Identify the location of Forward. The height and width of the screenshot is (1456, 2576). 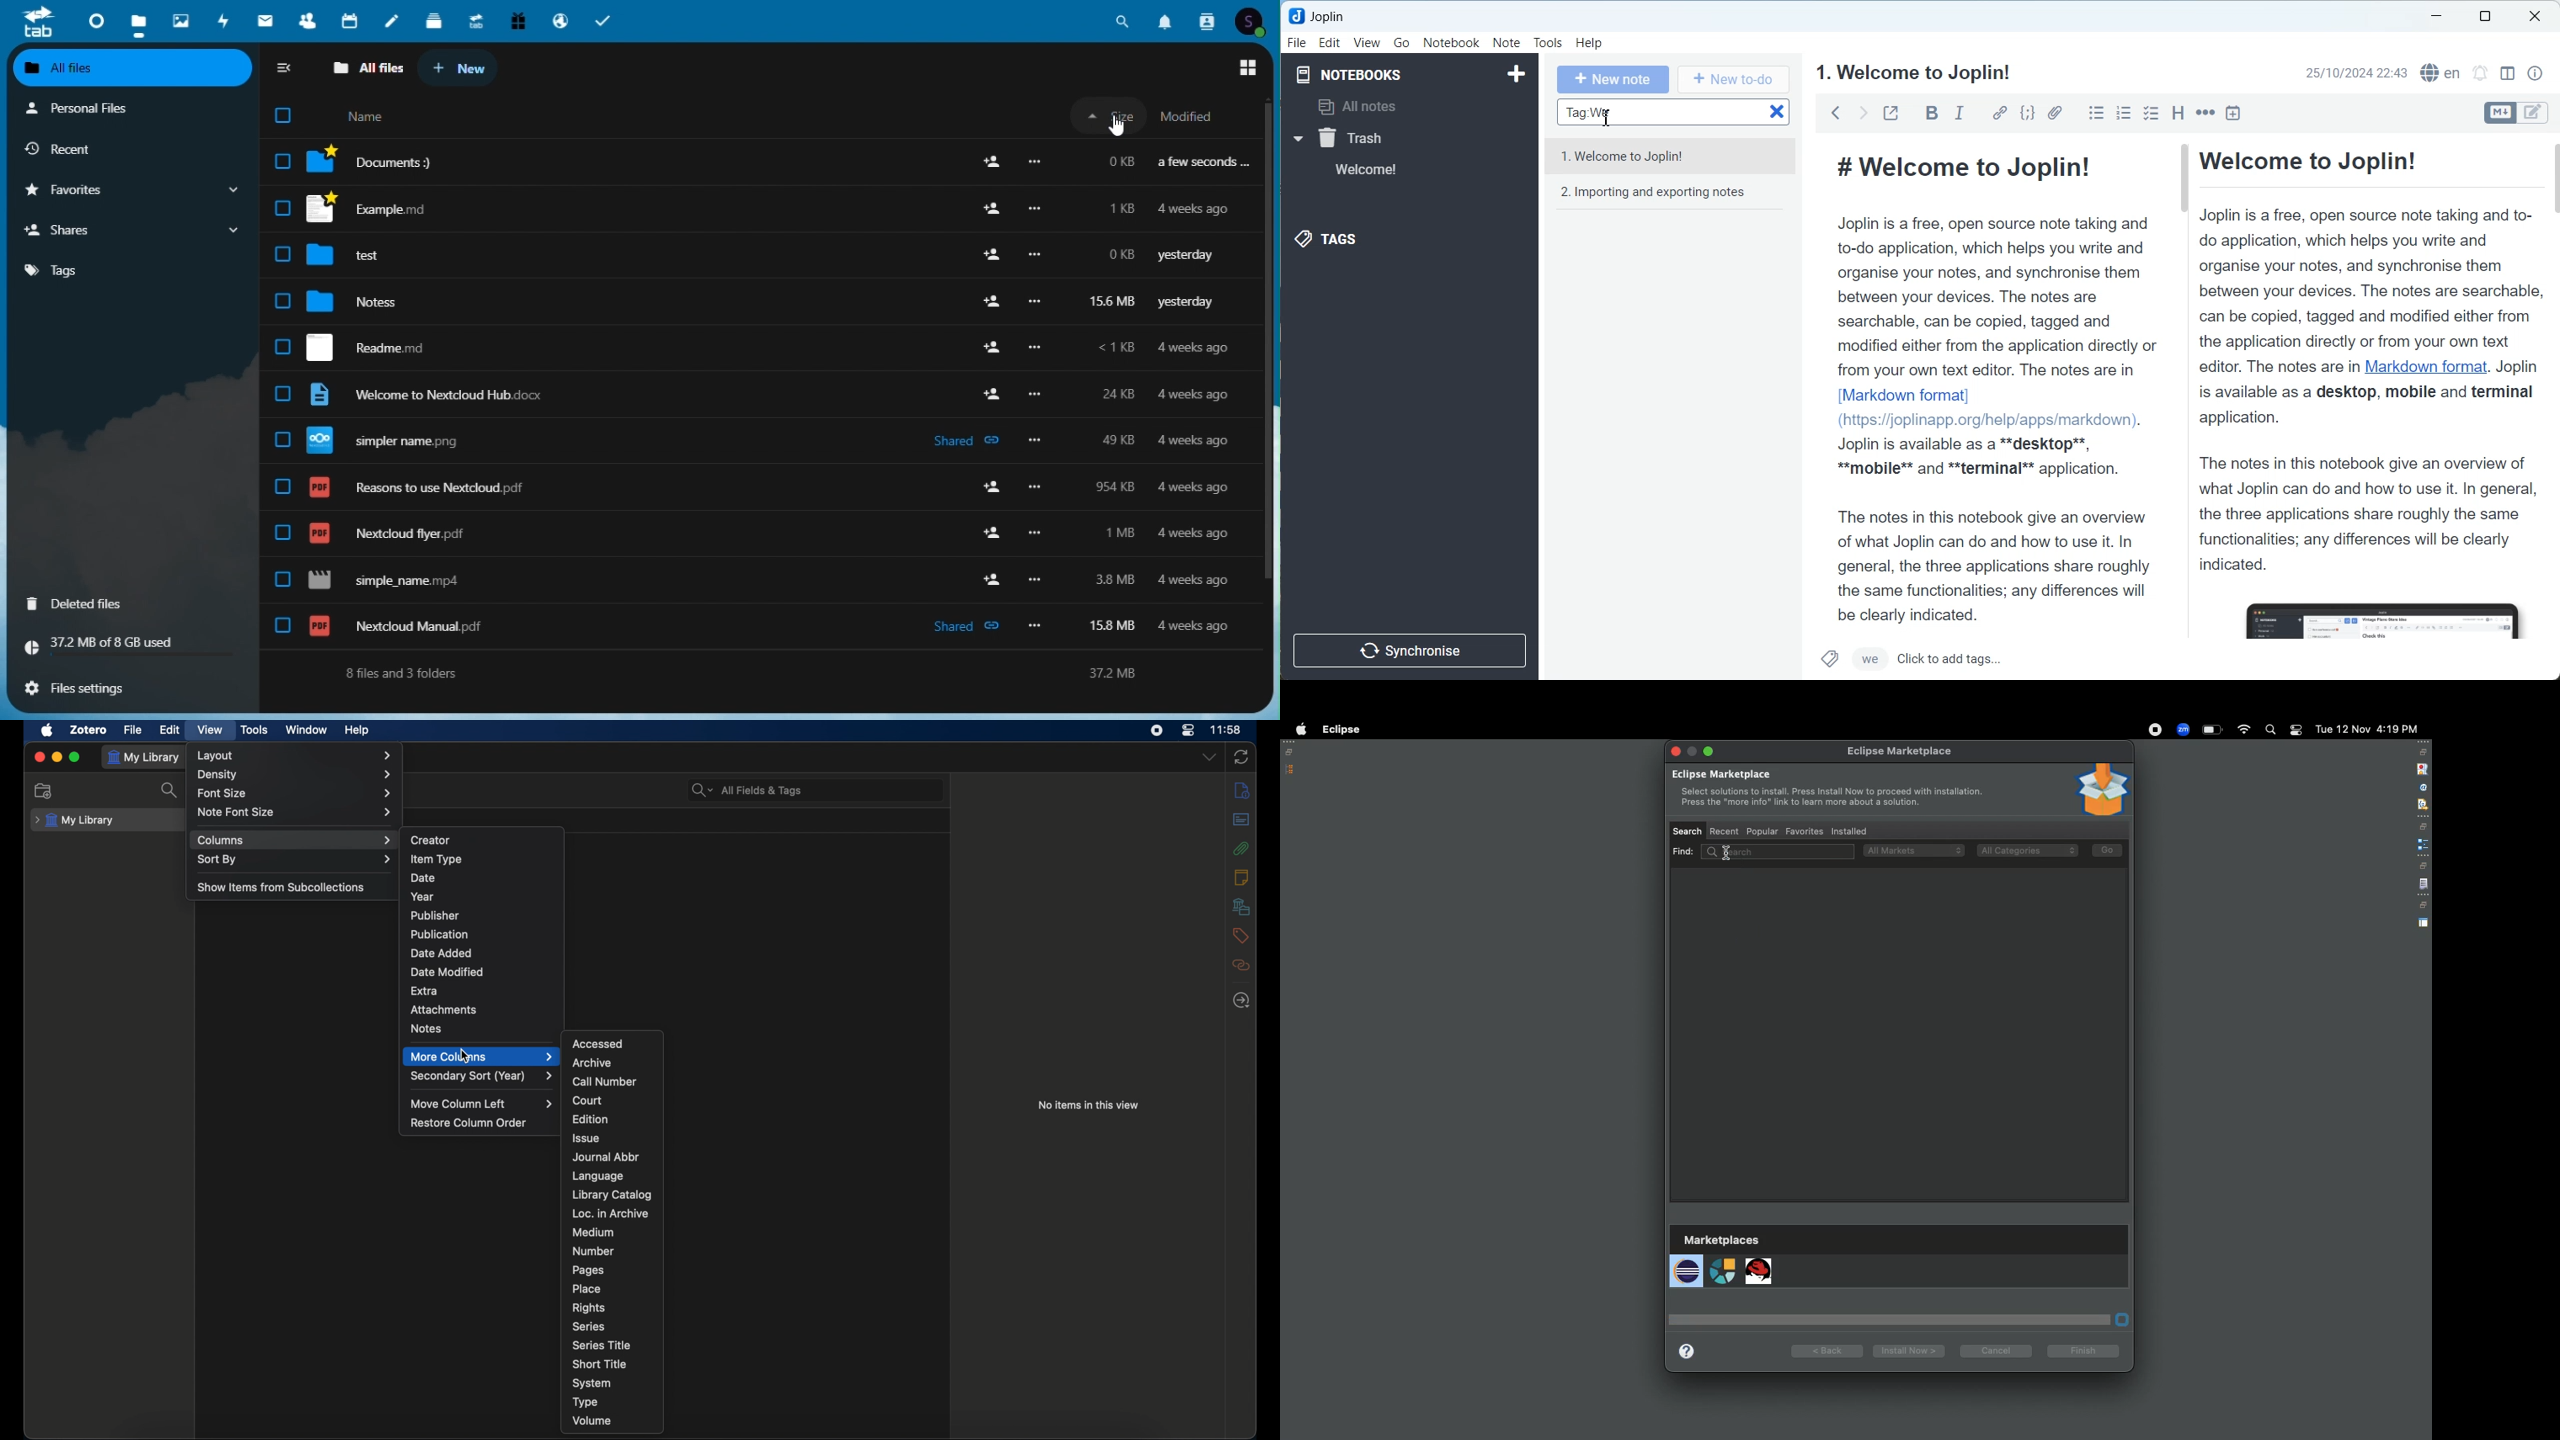
(1862, 112).